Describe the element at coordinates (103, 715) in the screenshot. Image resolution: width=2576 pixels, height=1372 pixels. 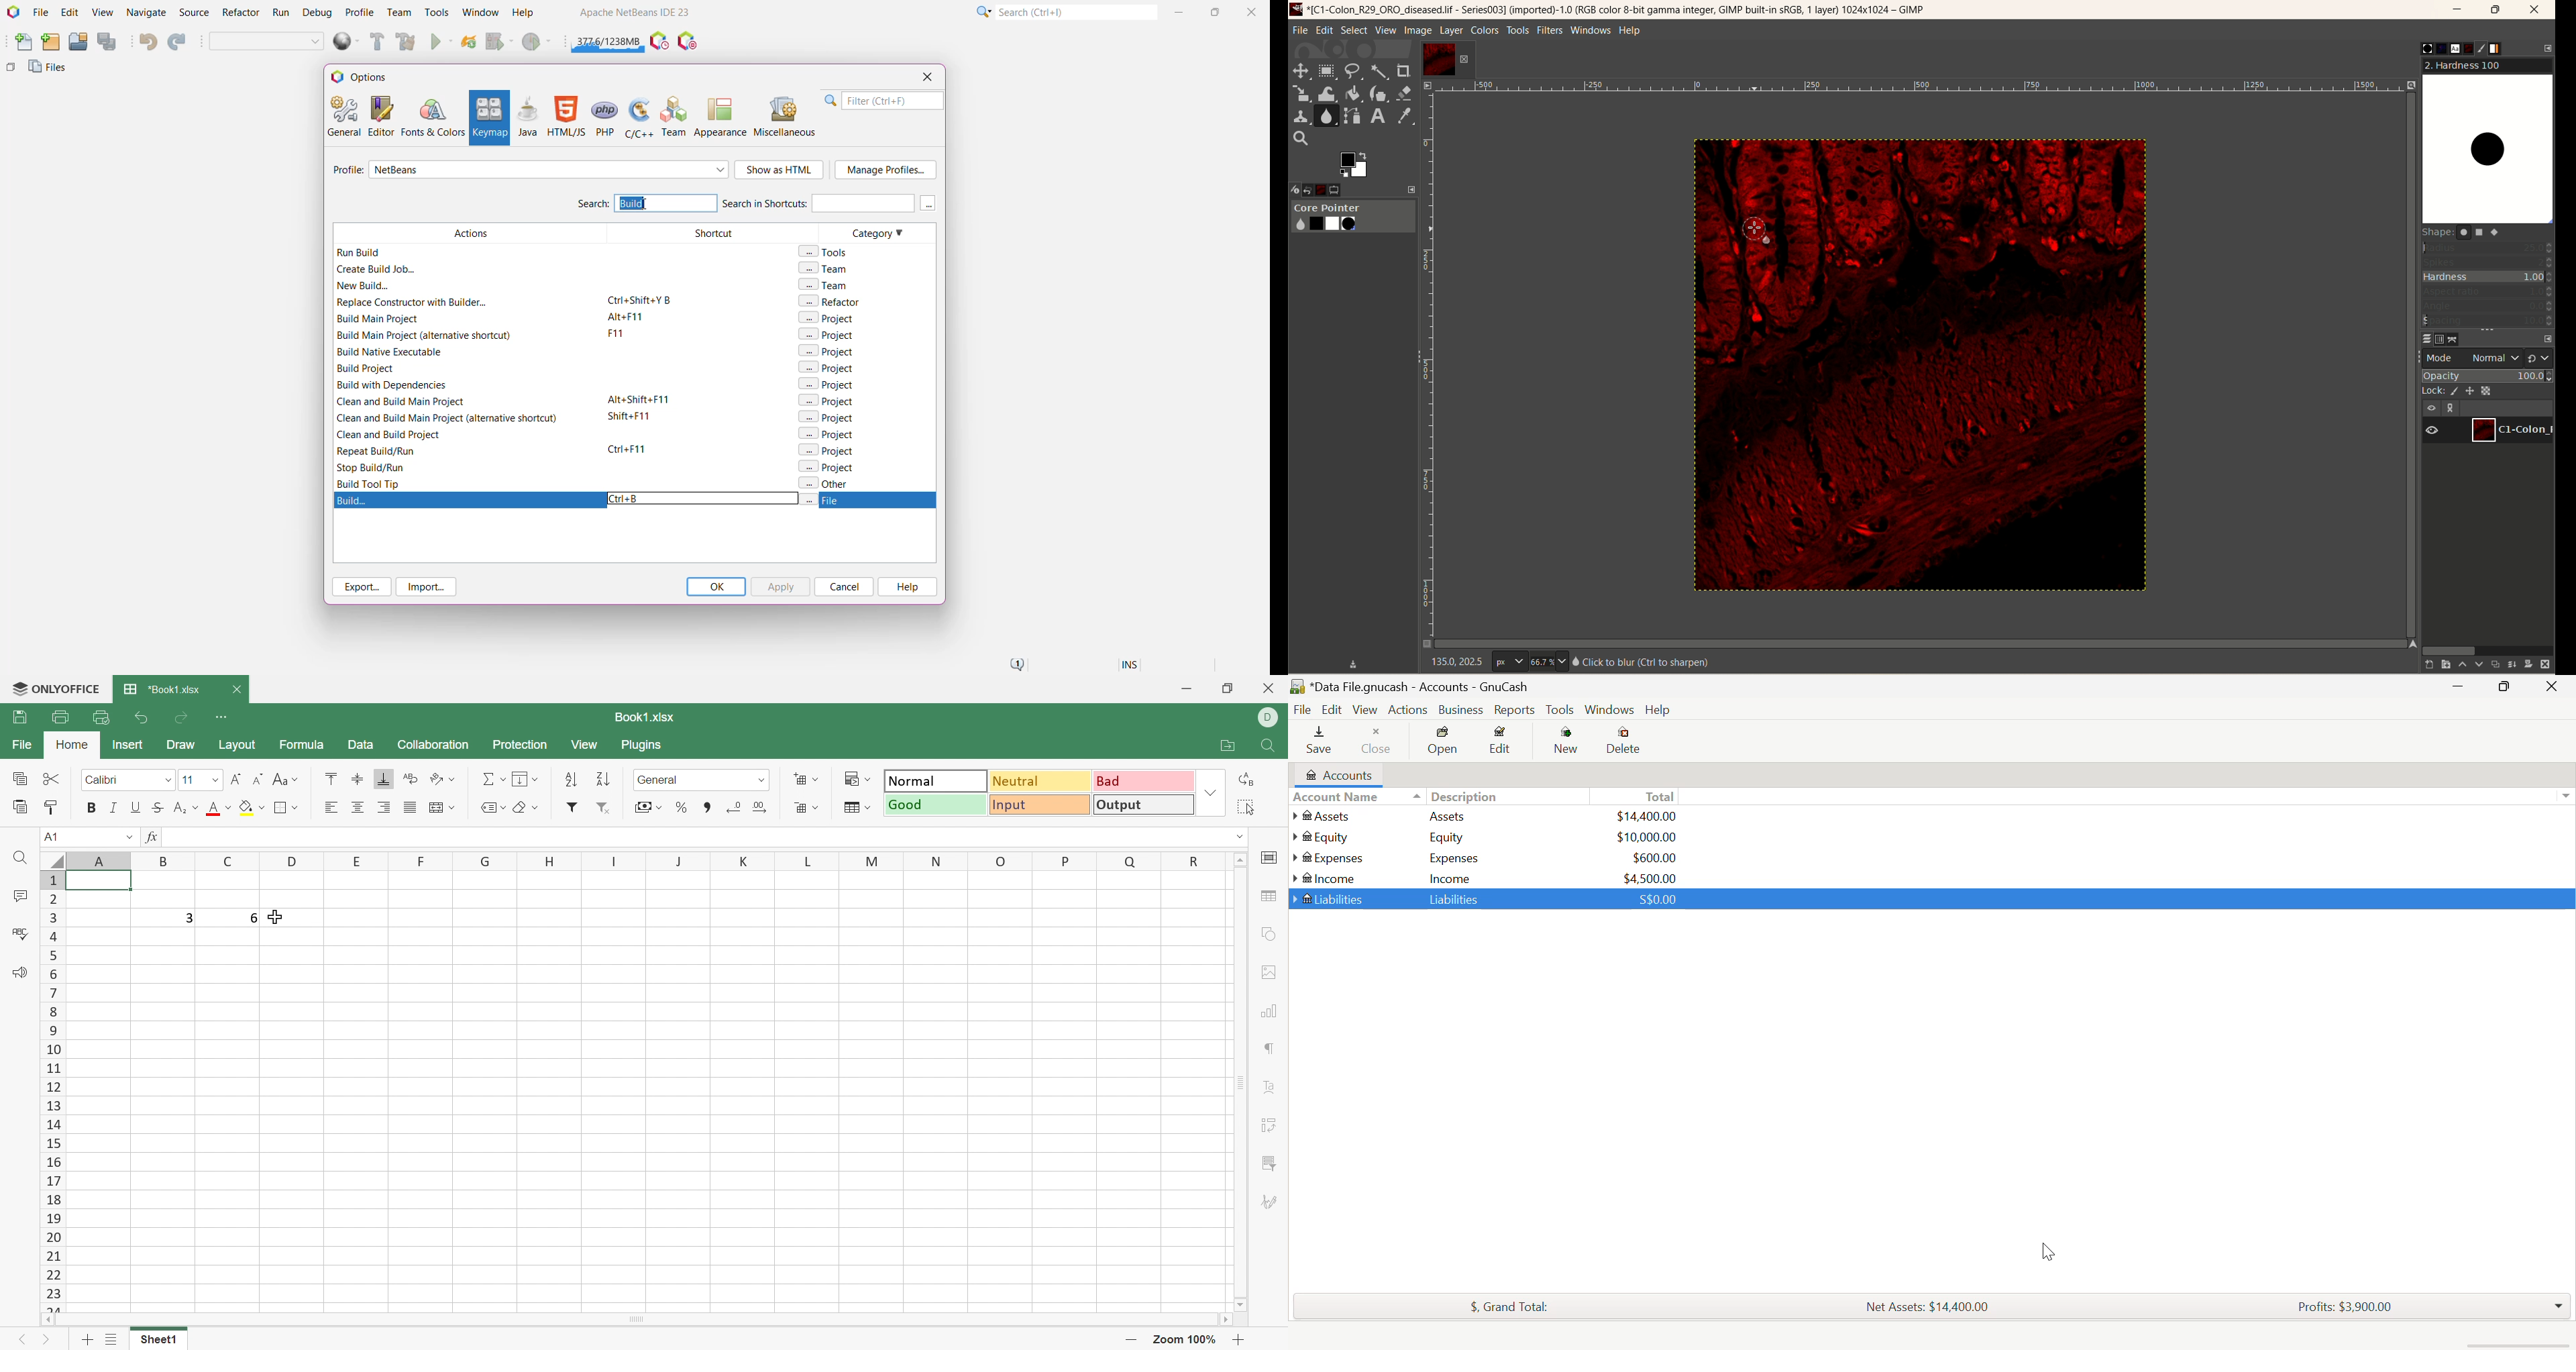
I see `Quick print` at that location.